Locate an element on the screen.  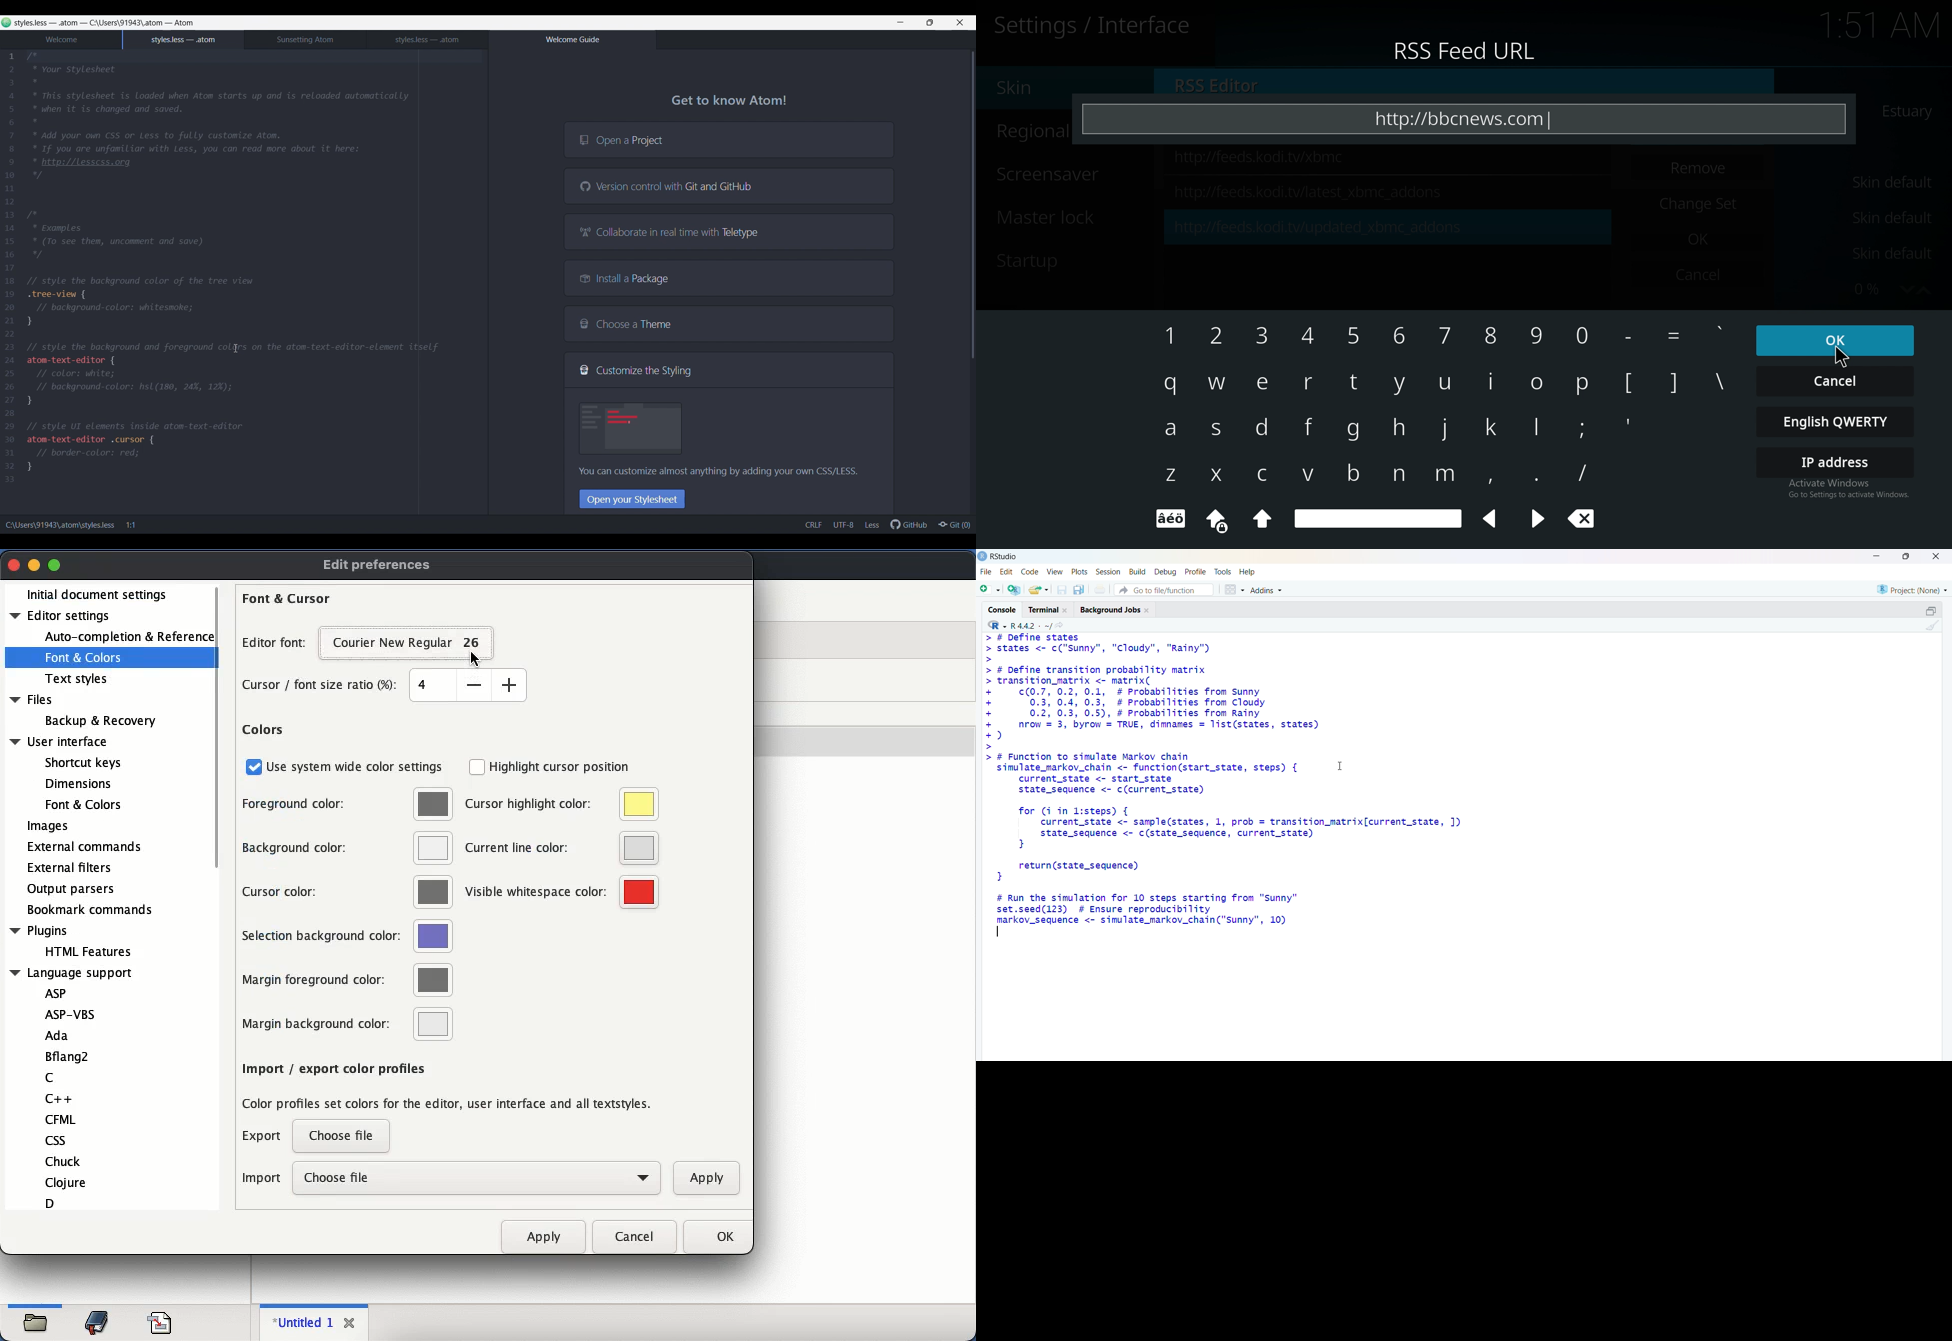
terminal is located at coordinates (1049, 609).